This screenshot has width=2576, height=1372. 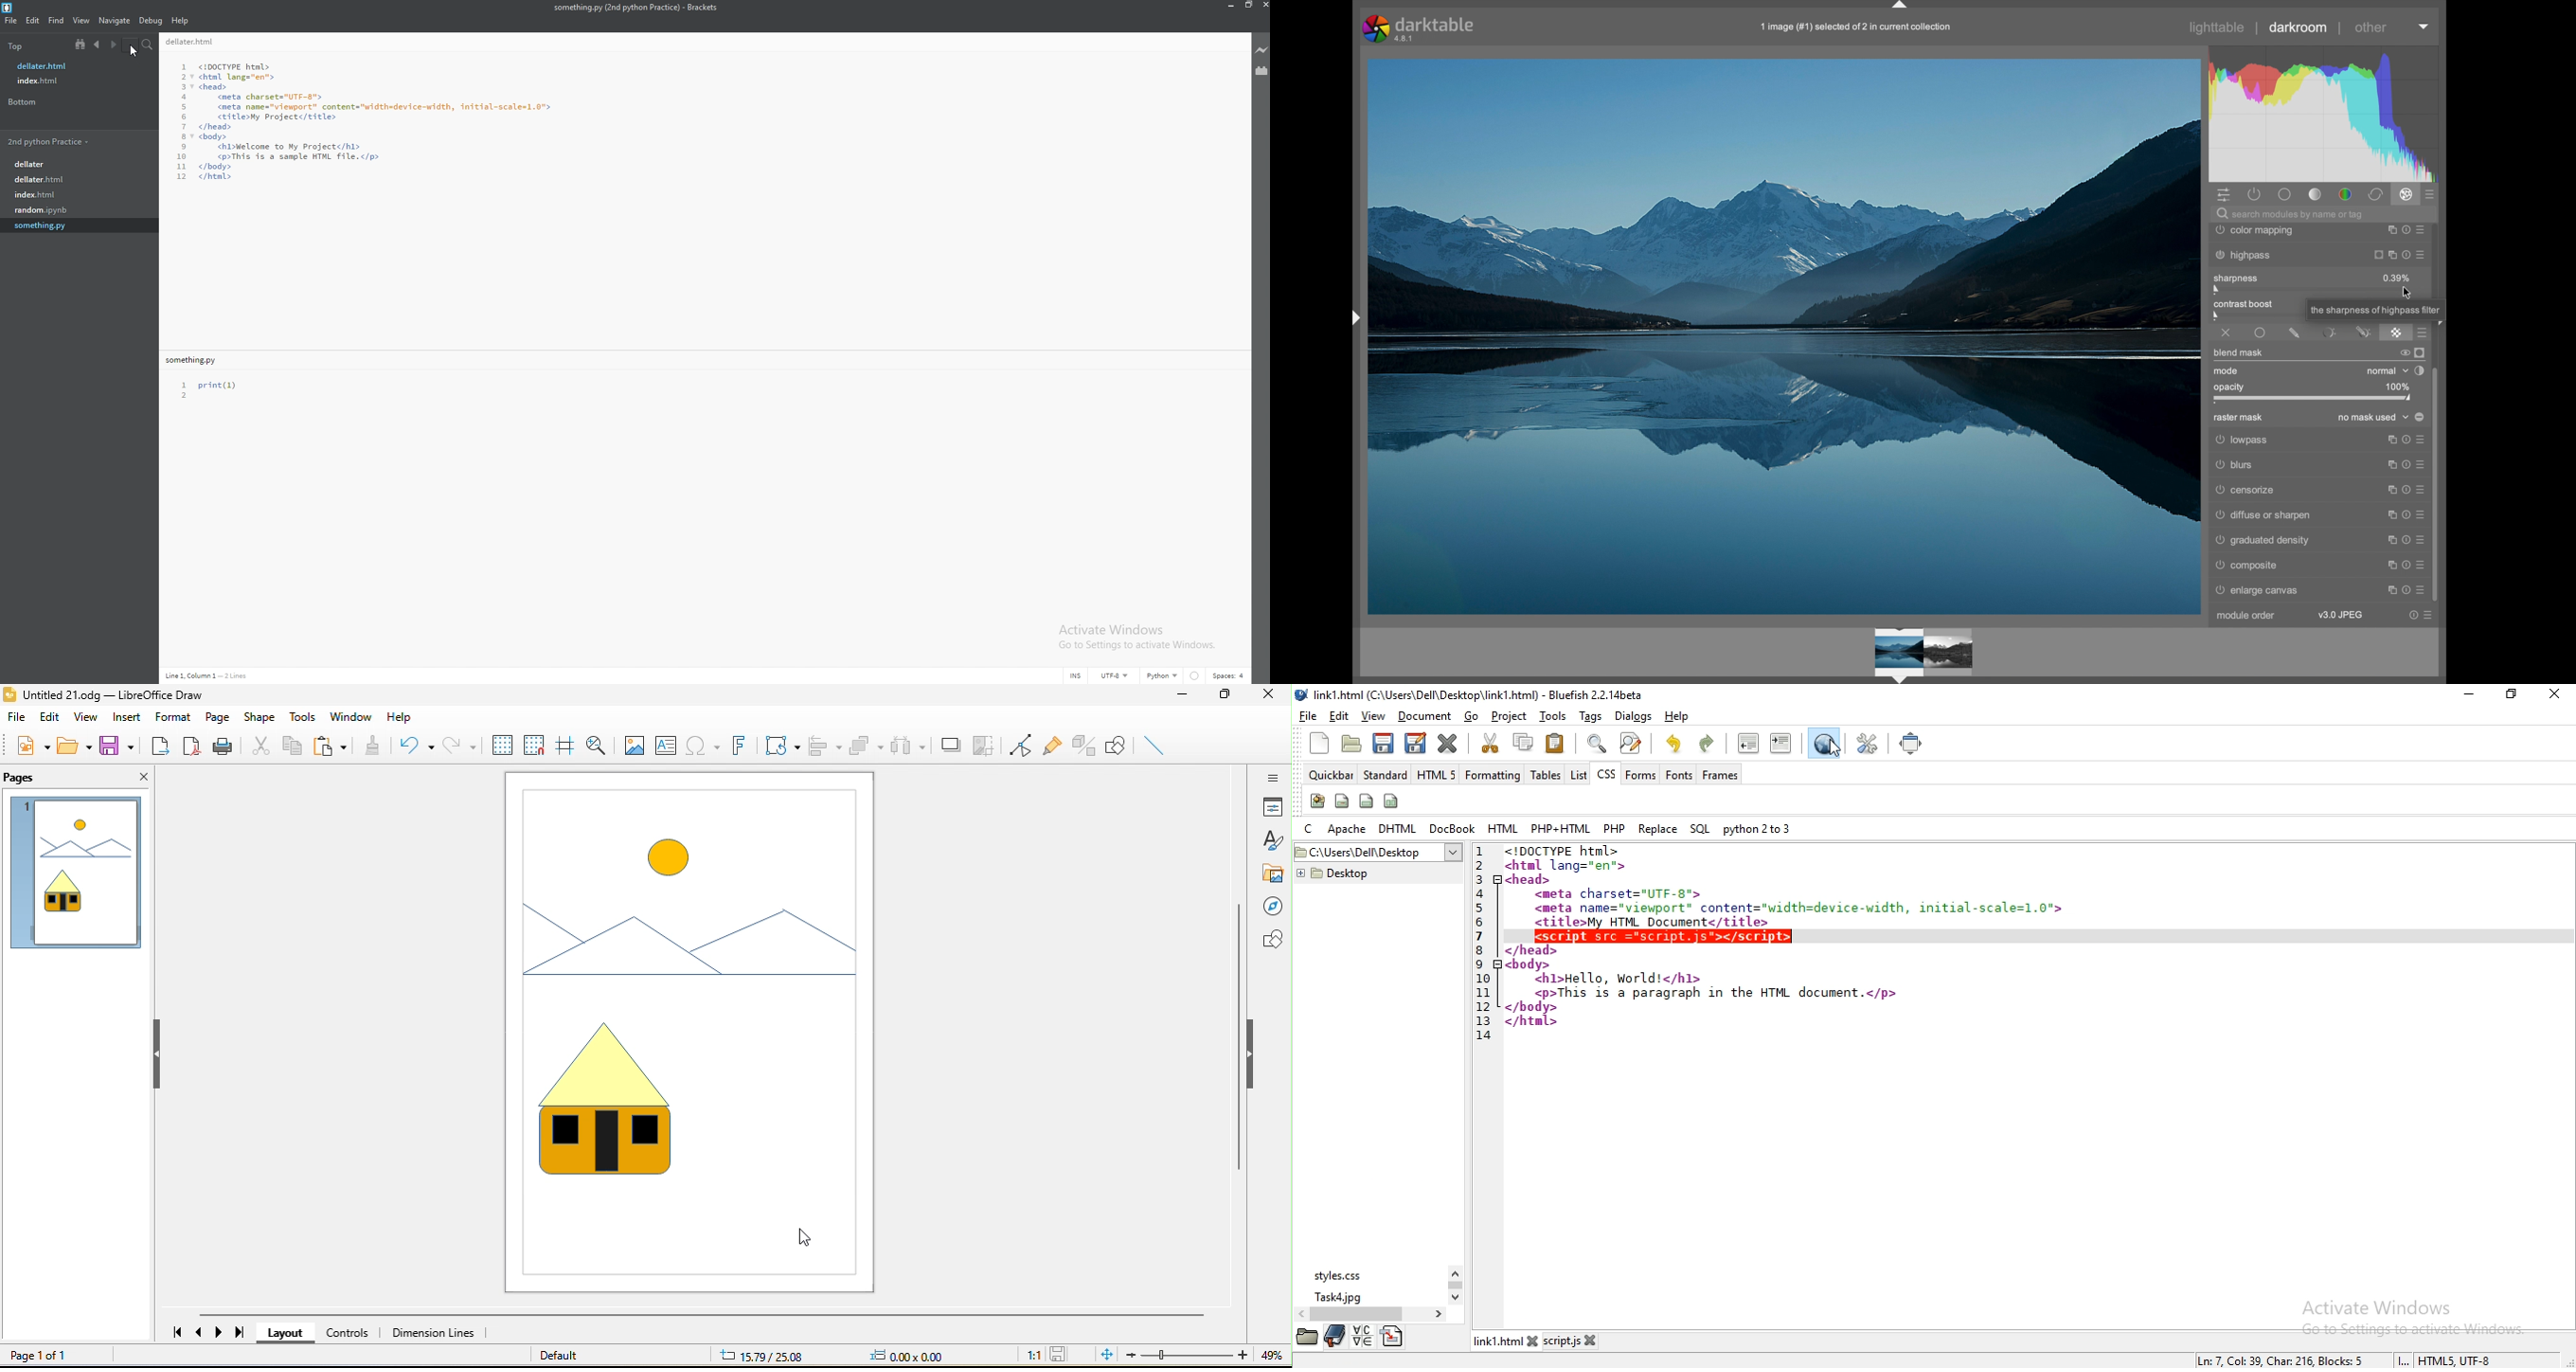 What do you see at coordinates (2406, 194) in the screenshot?
I see `effect` at bounding box center [2406, 194].